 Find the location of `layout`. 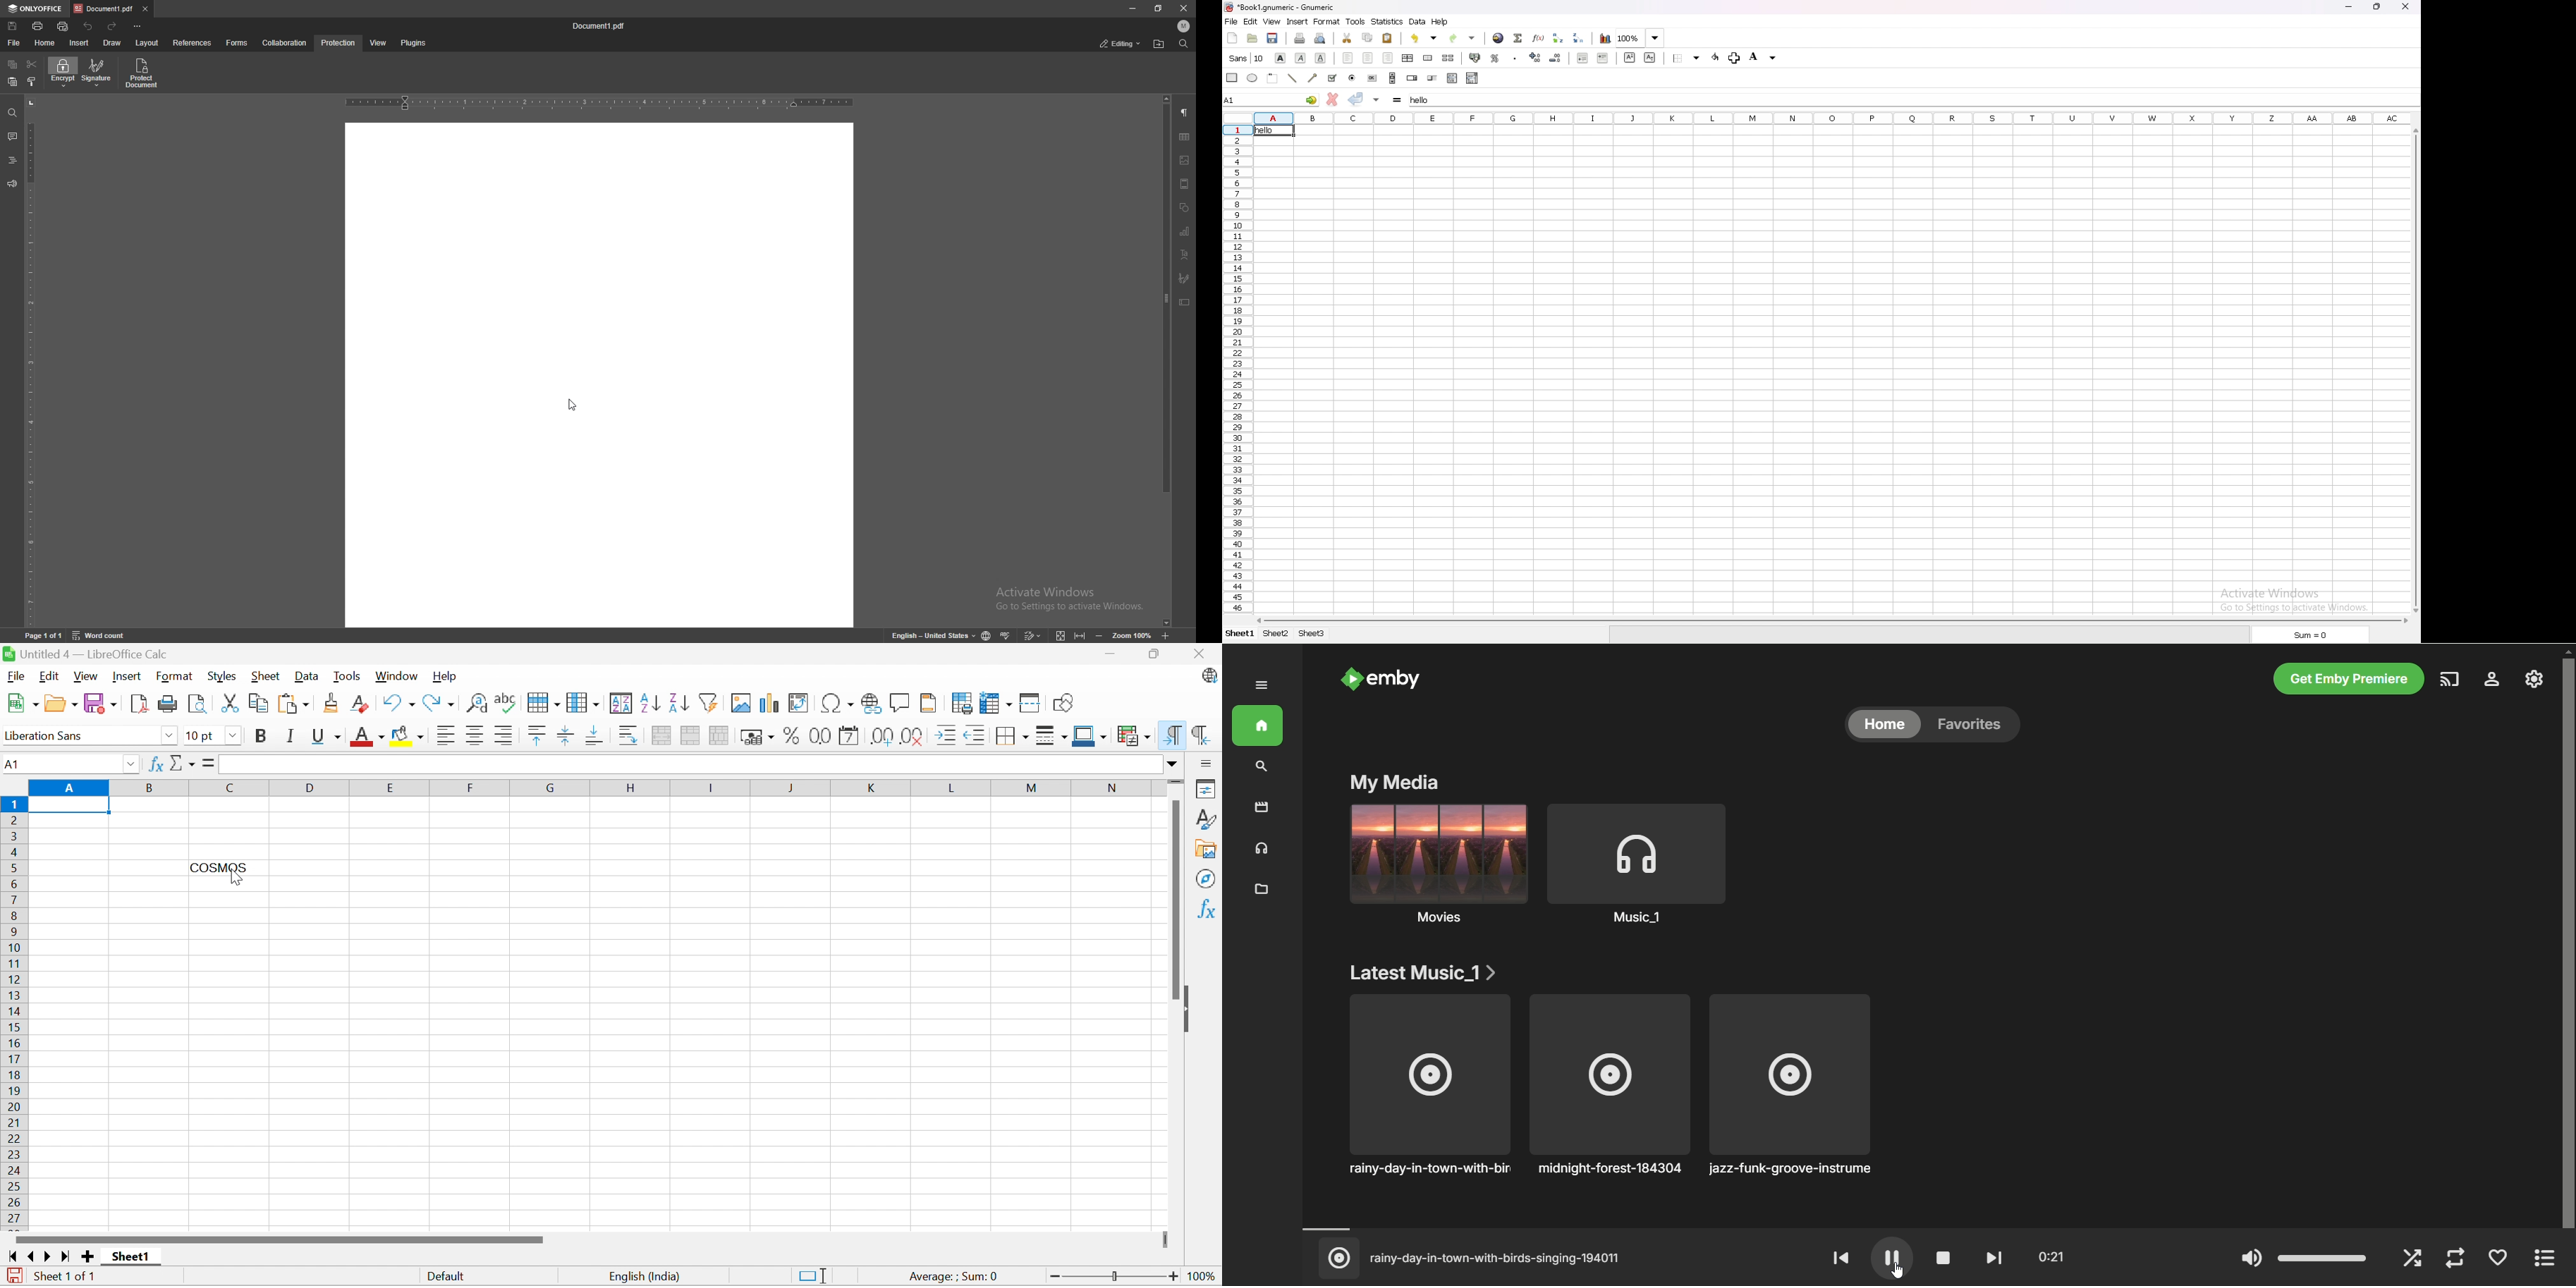

layout is located at coordinates (149, 43).